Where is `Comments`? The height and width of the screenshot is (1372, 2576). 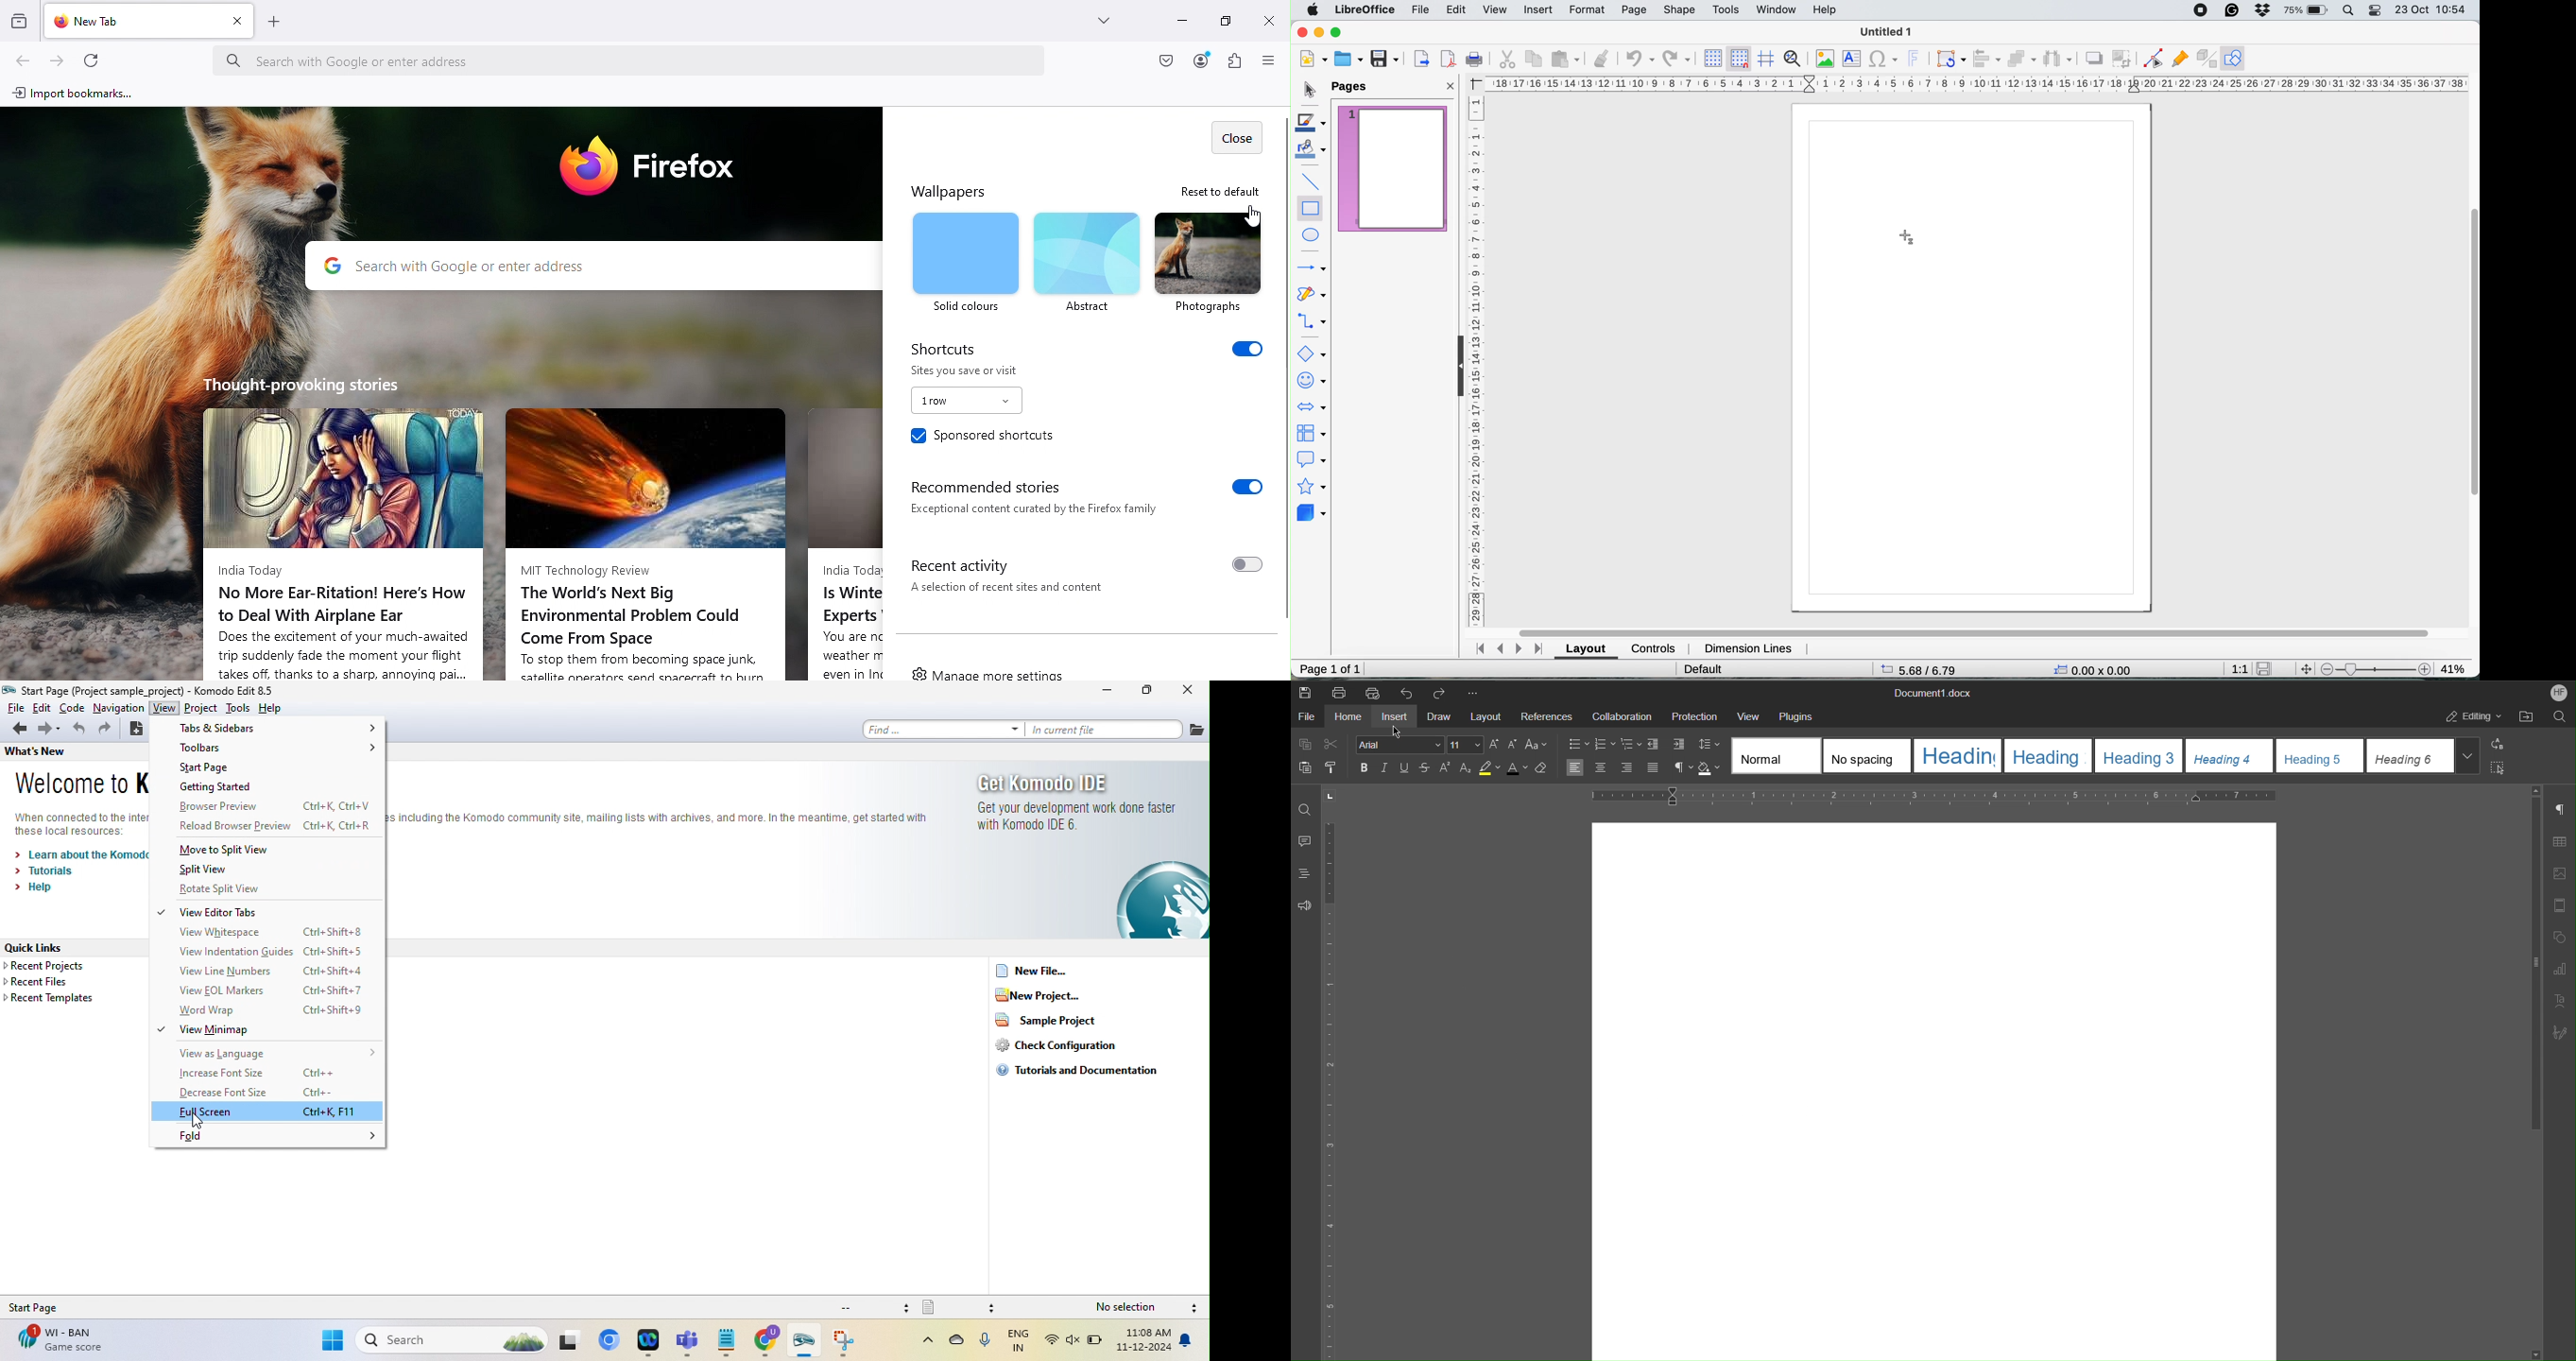
Comments is located at coordinates (1303, 846).